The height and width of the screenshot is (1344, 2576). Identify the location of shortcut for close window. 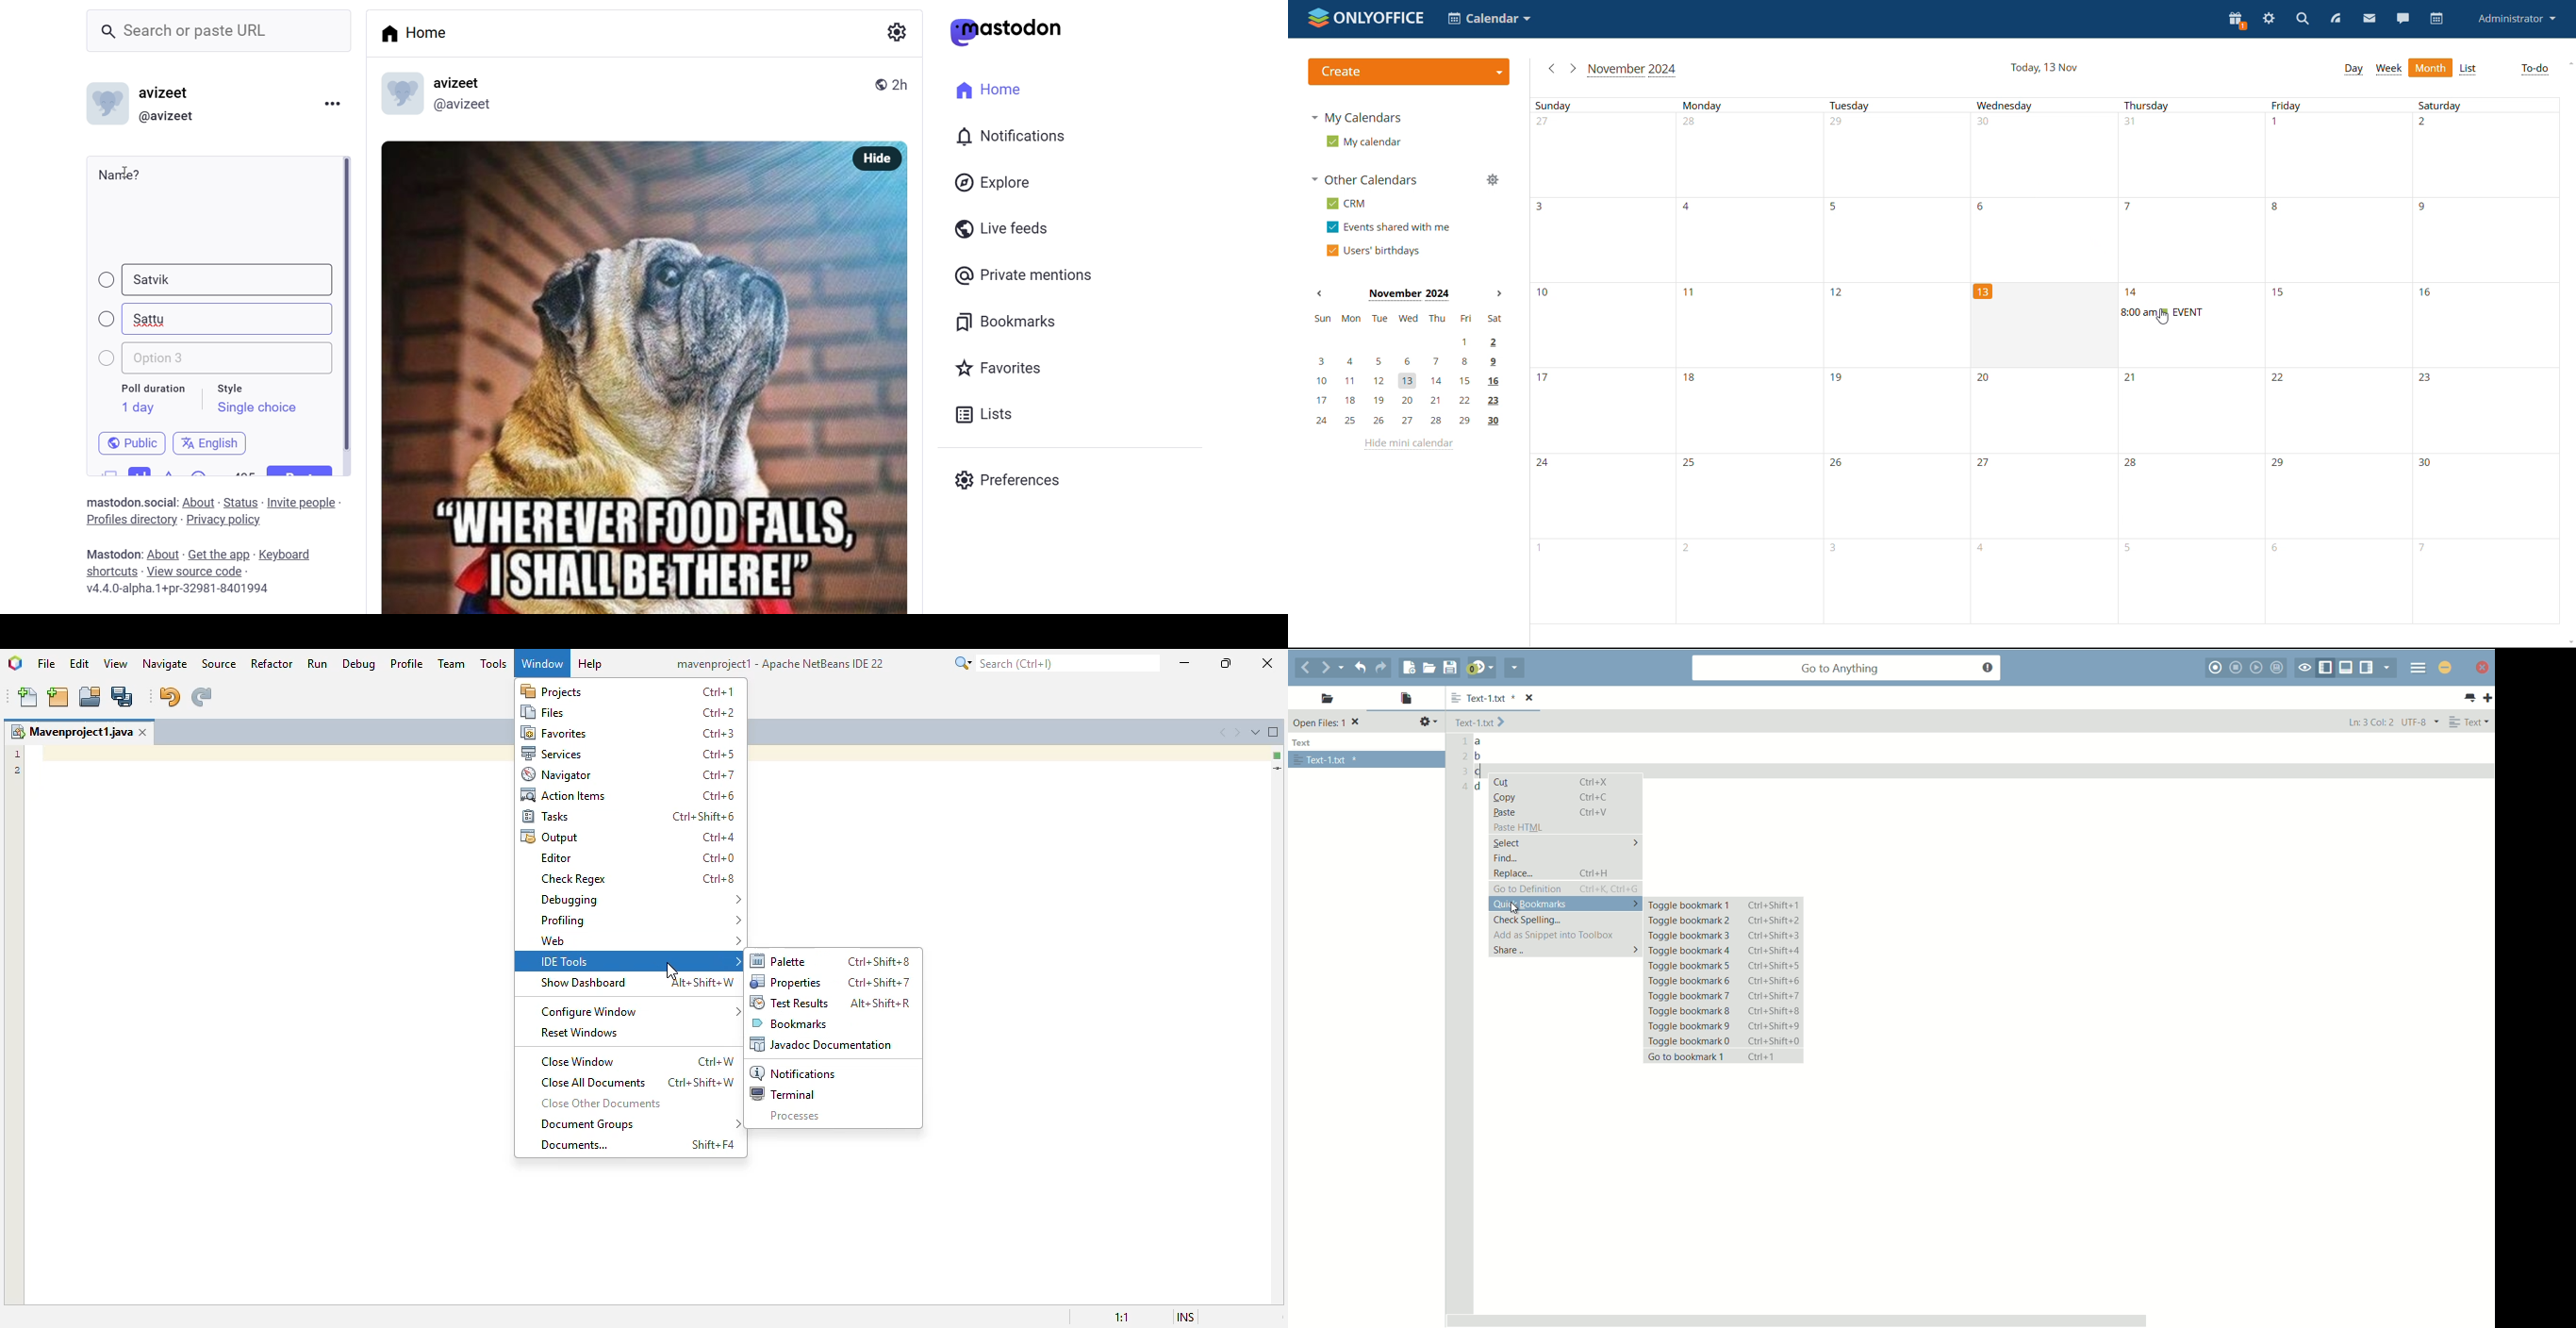
(717, 1061).